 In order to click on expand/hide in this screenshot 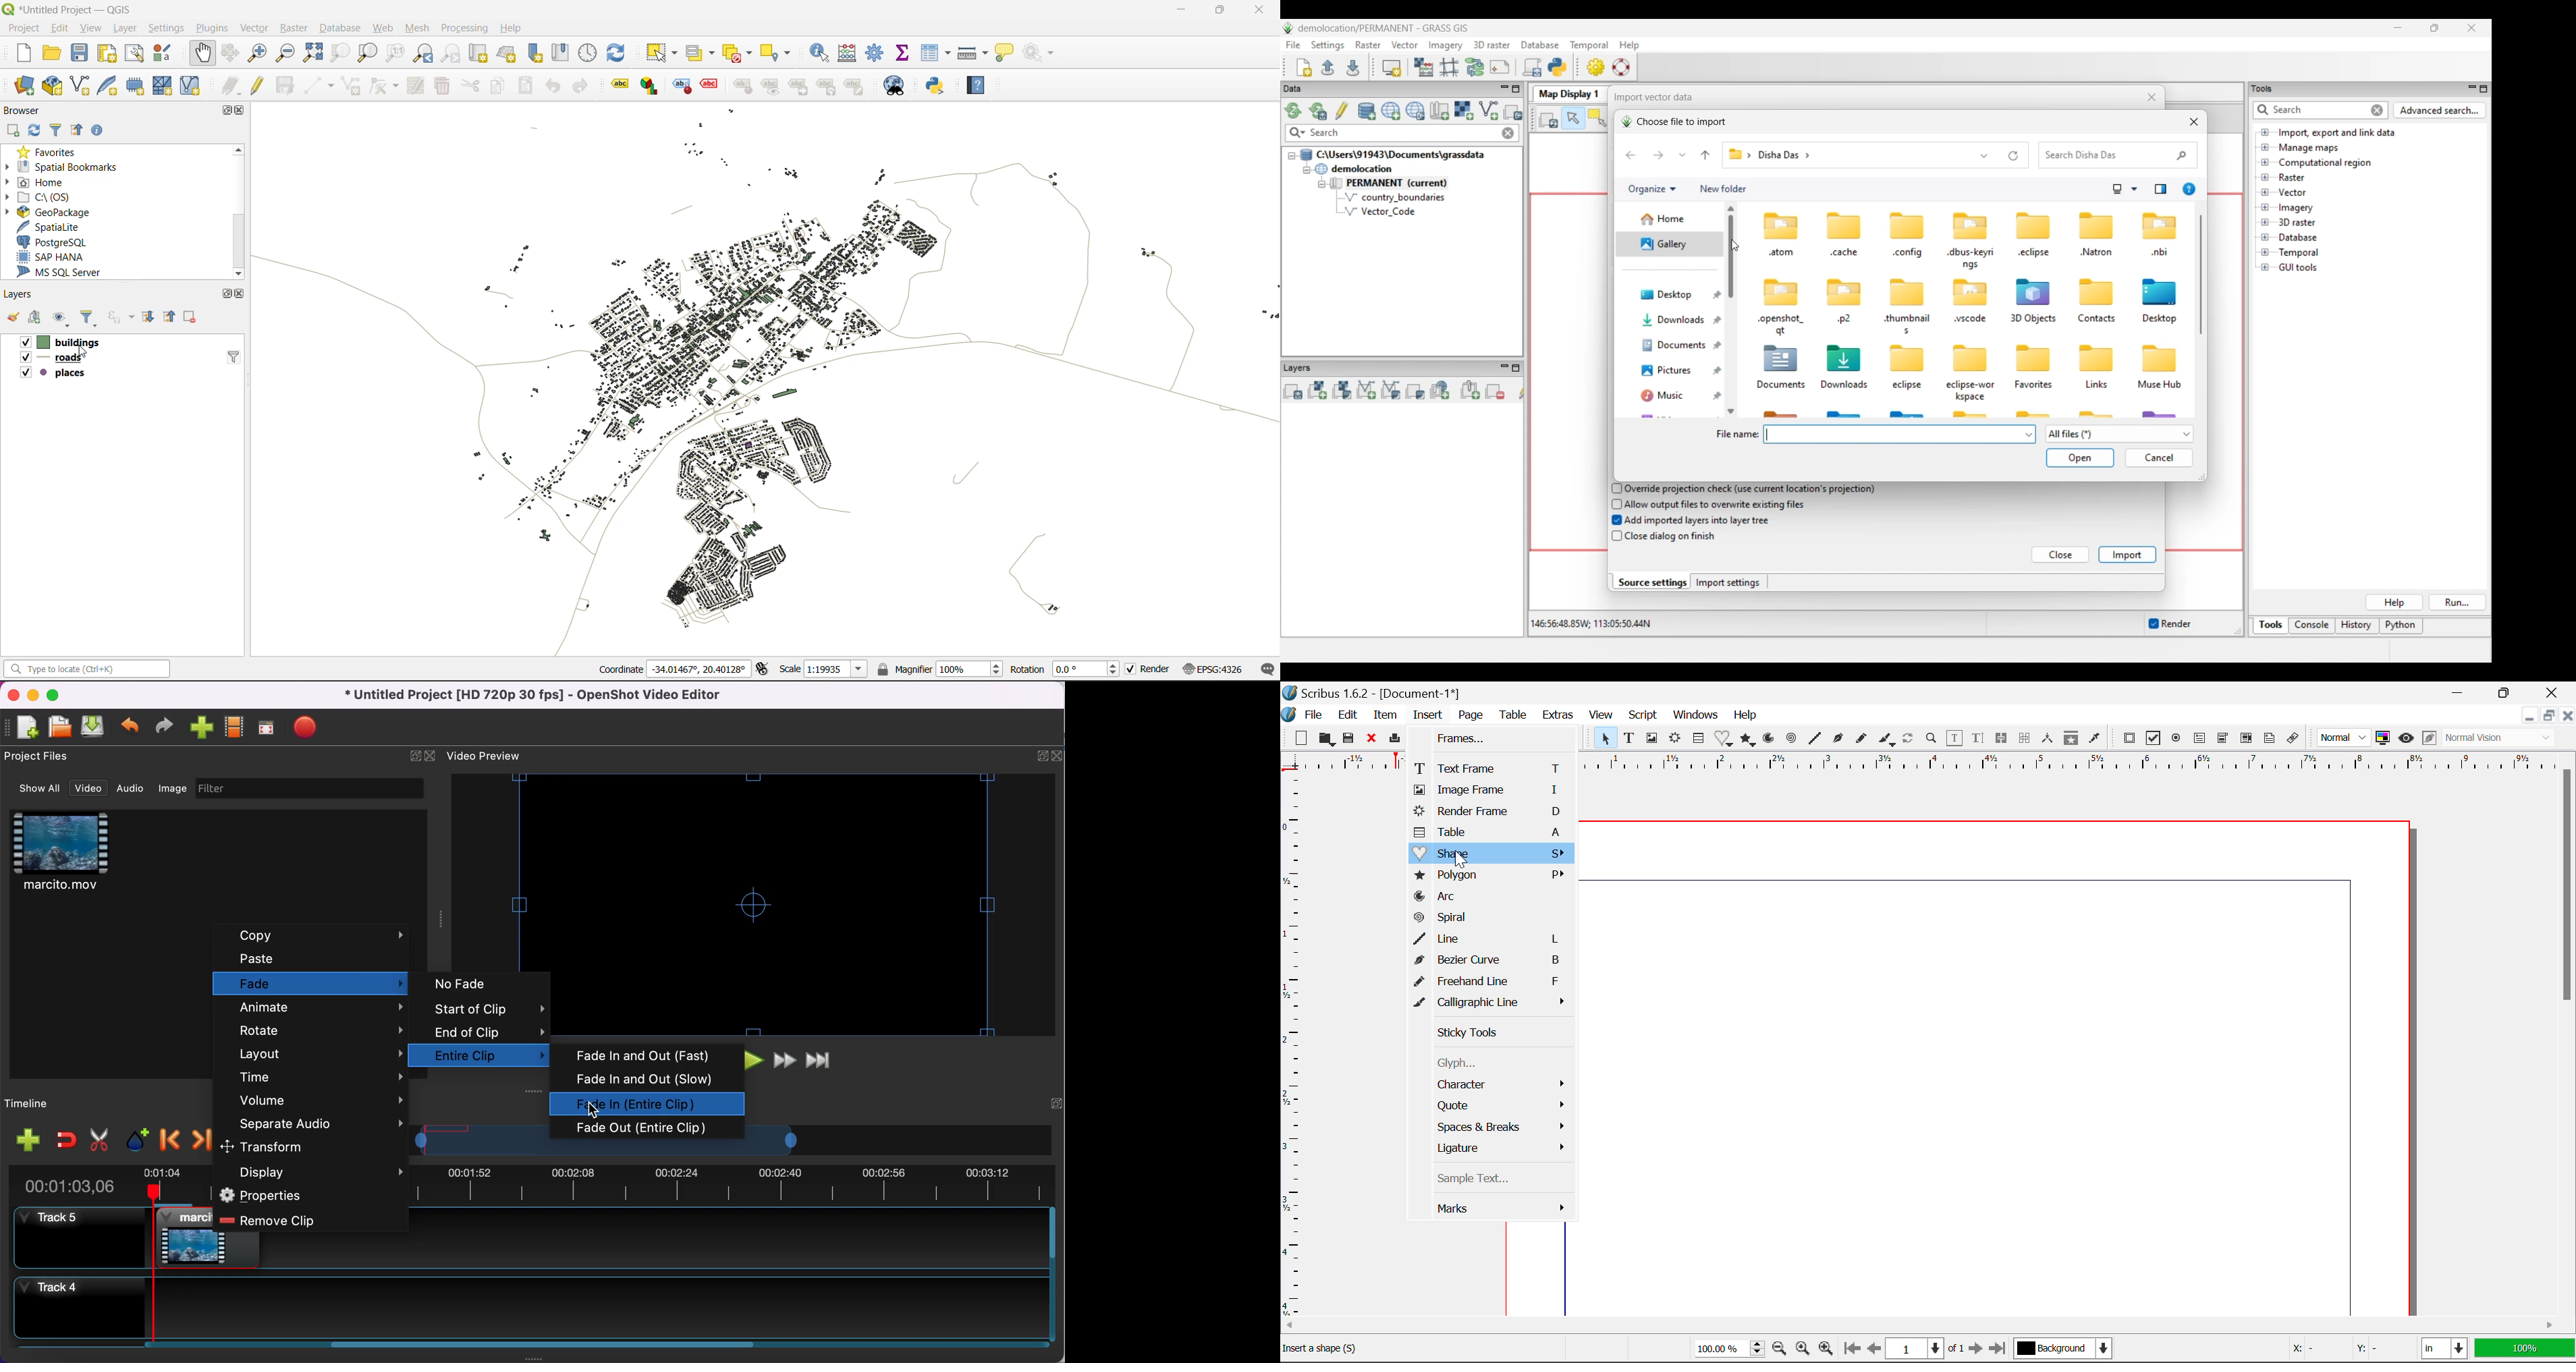, I will do `click(1042, 1109)`.